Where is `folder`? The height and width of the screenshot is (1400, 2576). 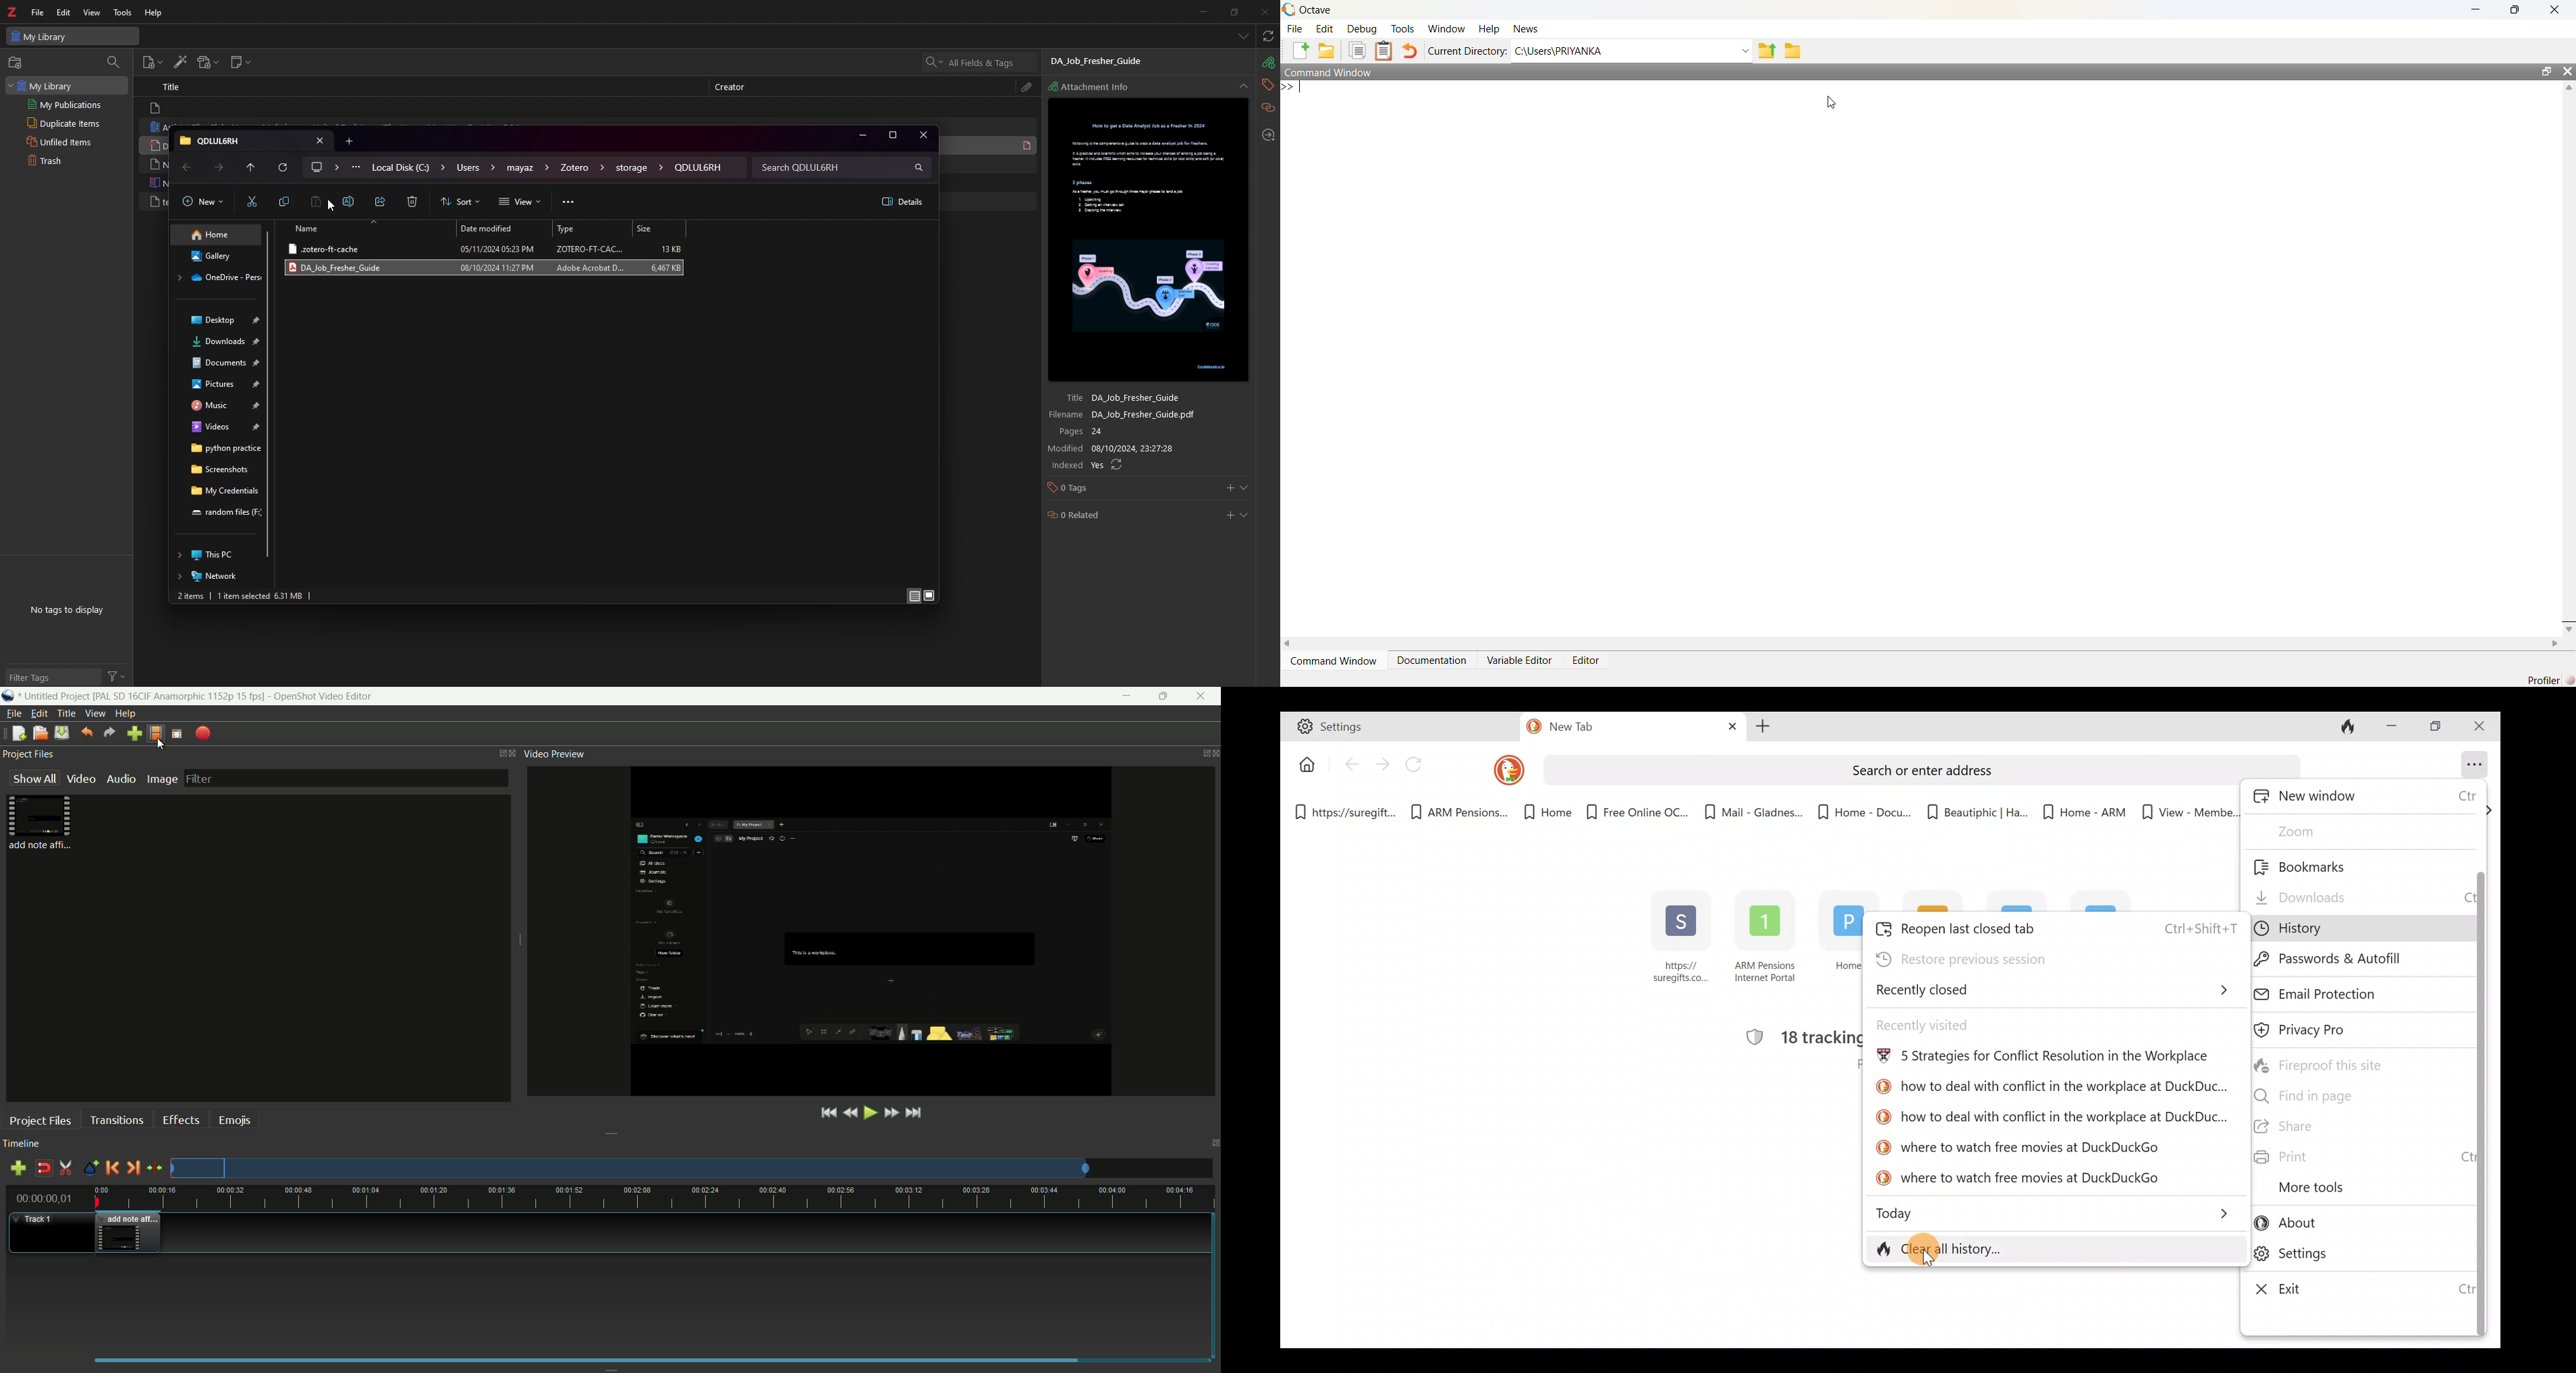 folder is located at coordinates (325, 167).